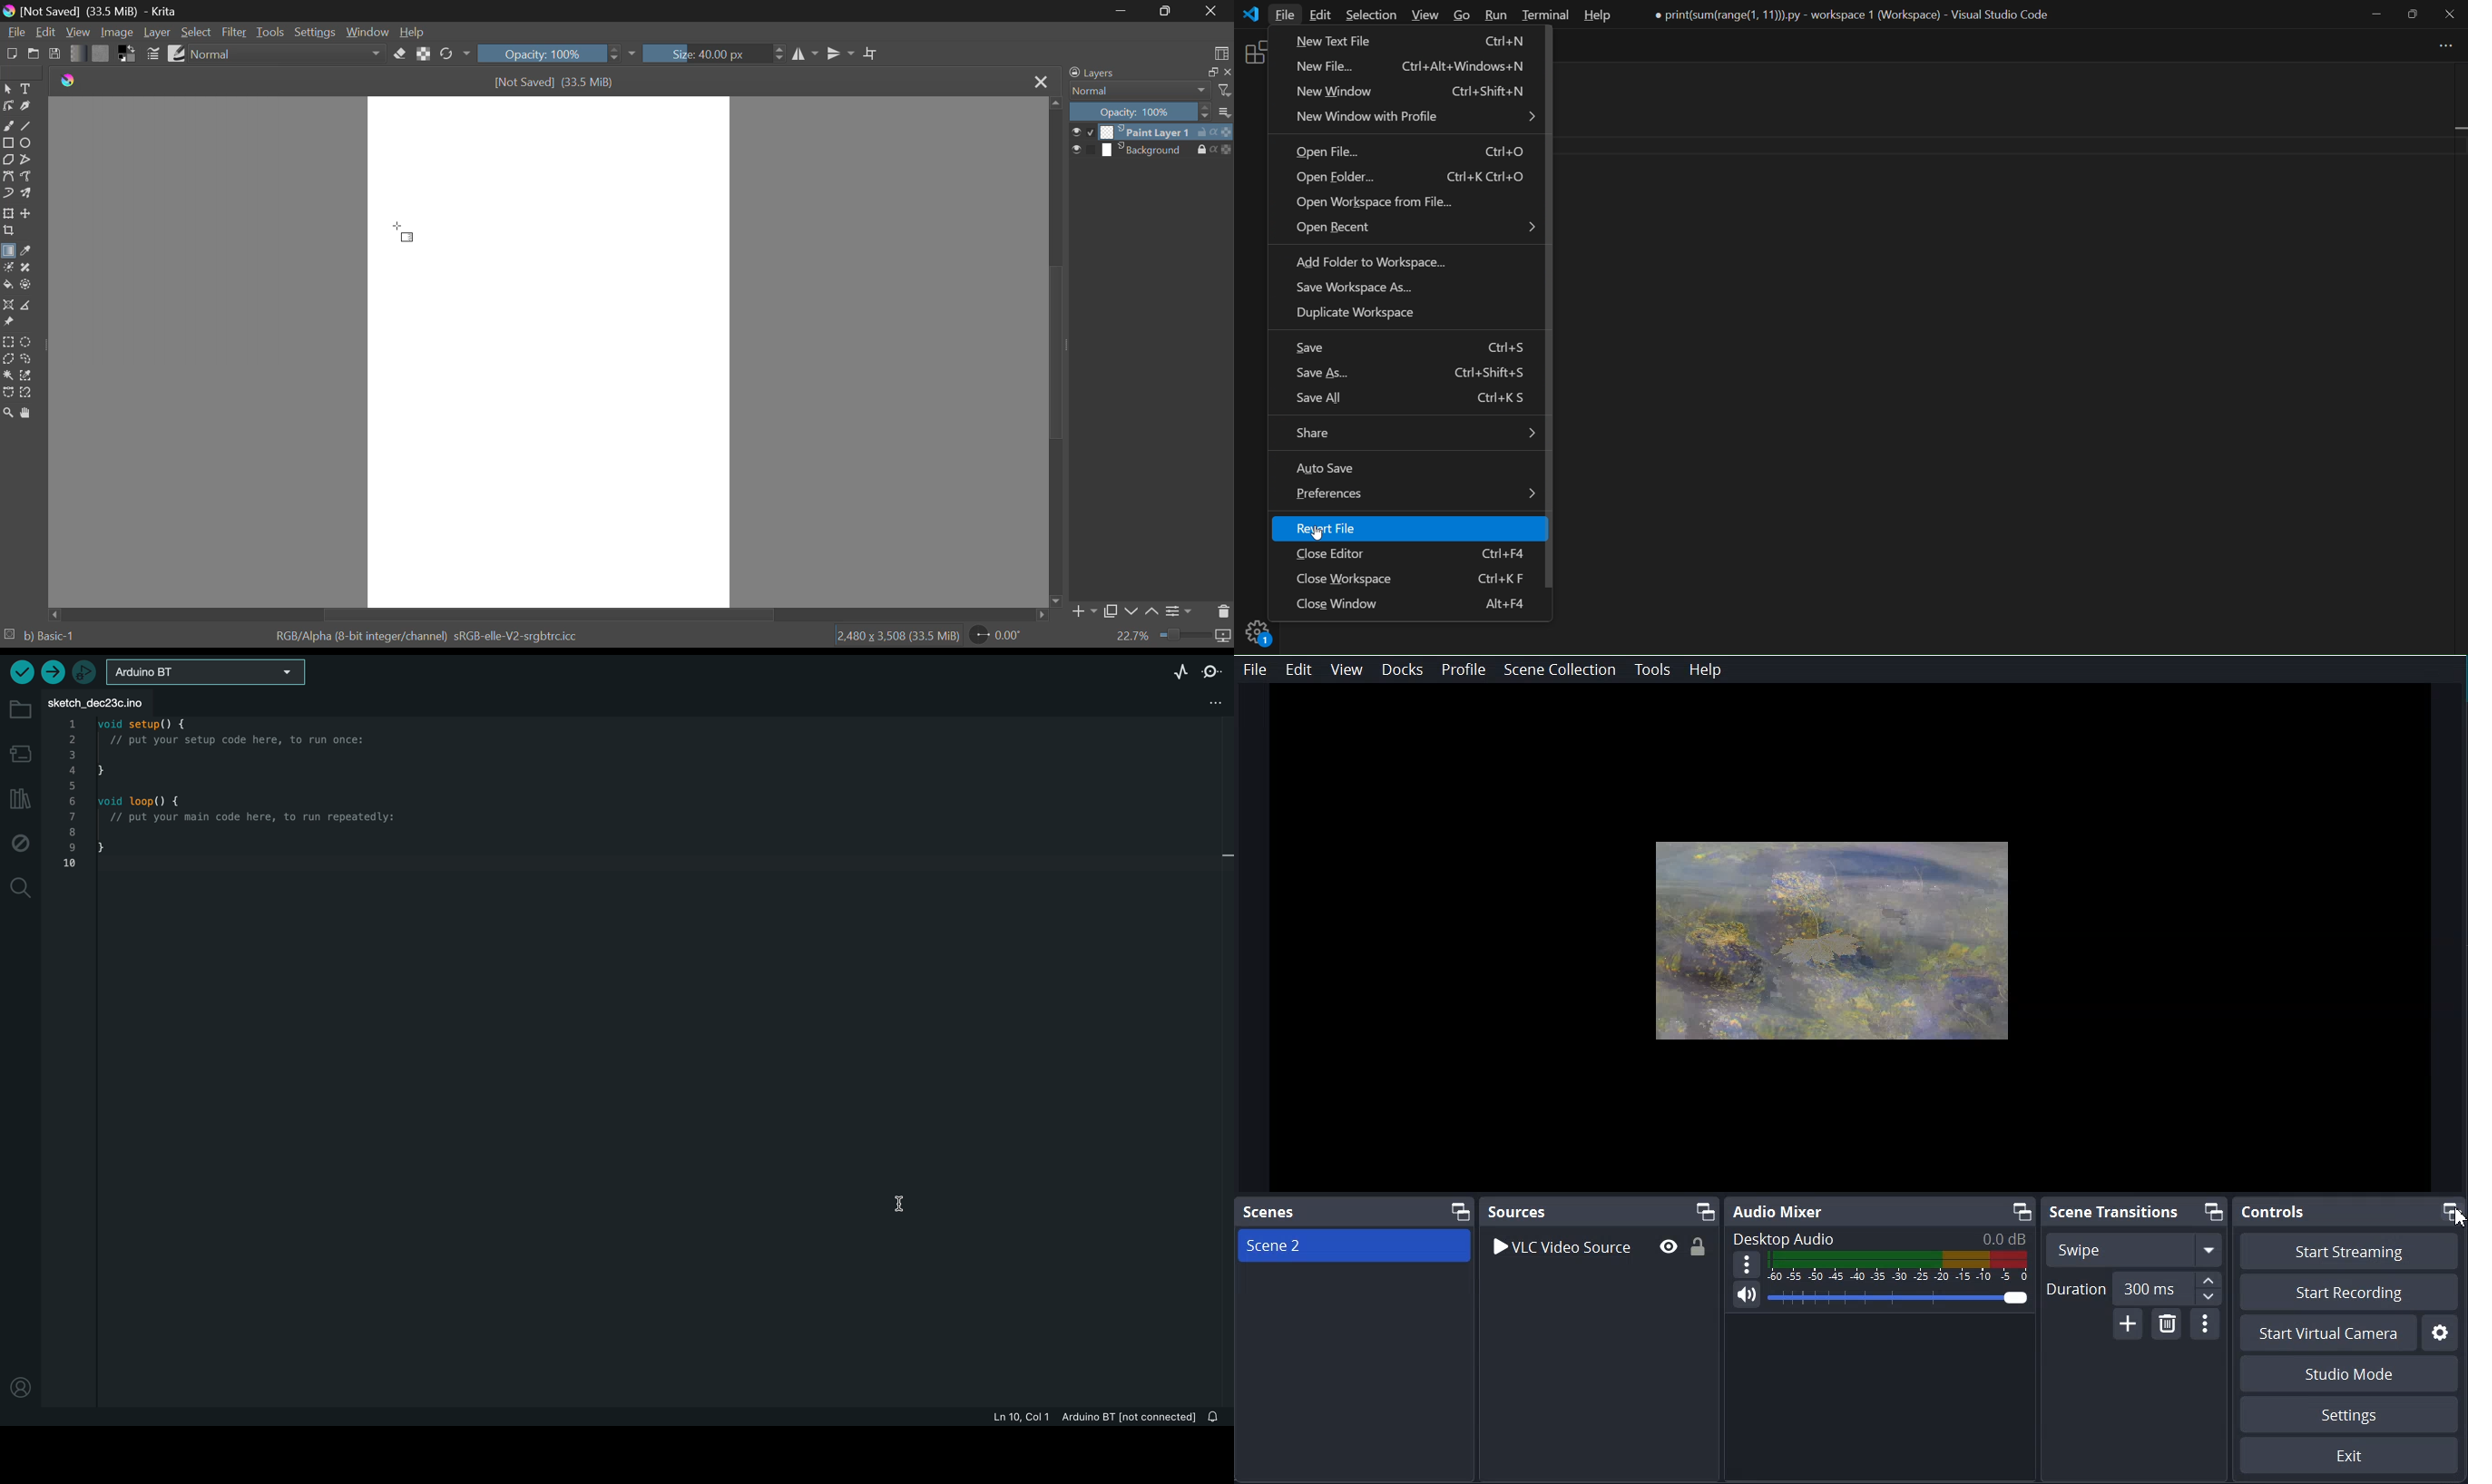 This screenshot has height=1484, width=2492. What do you see at coordinates (1418, 348) in the screenshot?
I see `save` at bounding box center [1418, 348].